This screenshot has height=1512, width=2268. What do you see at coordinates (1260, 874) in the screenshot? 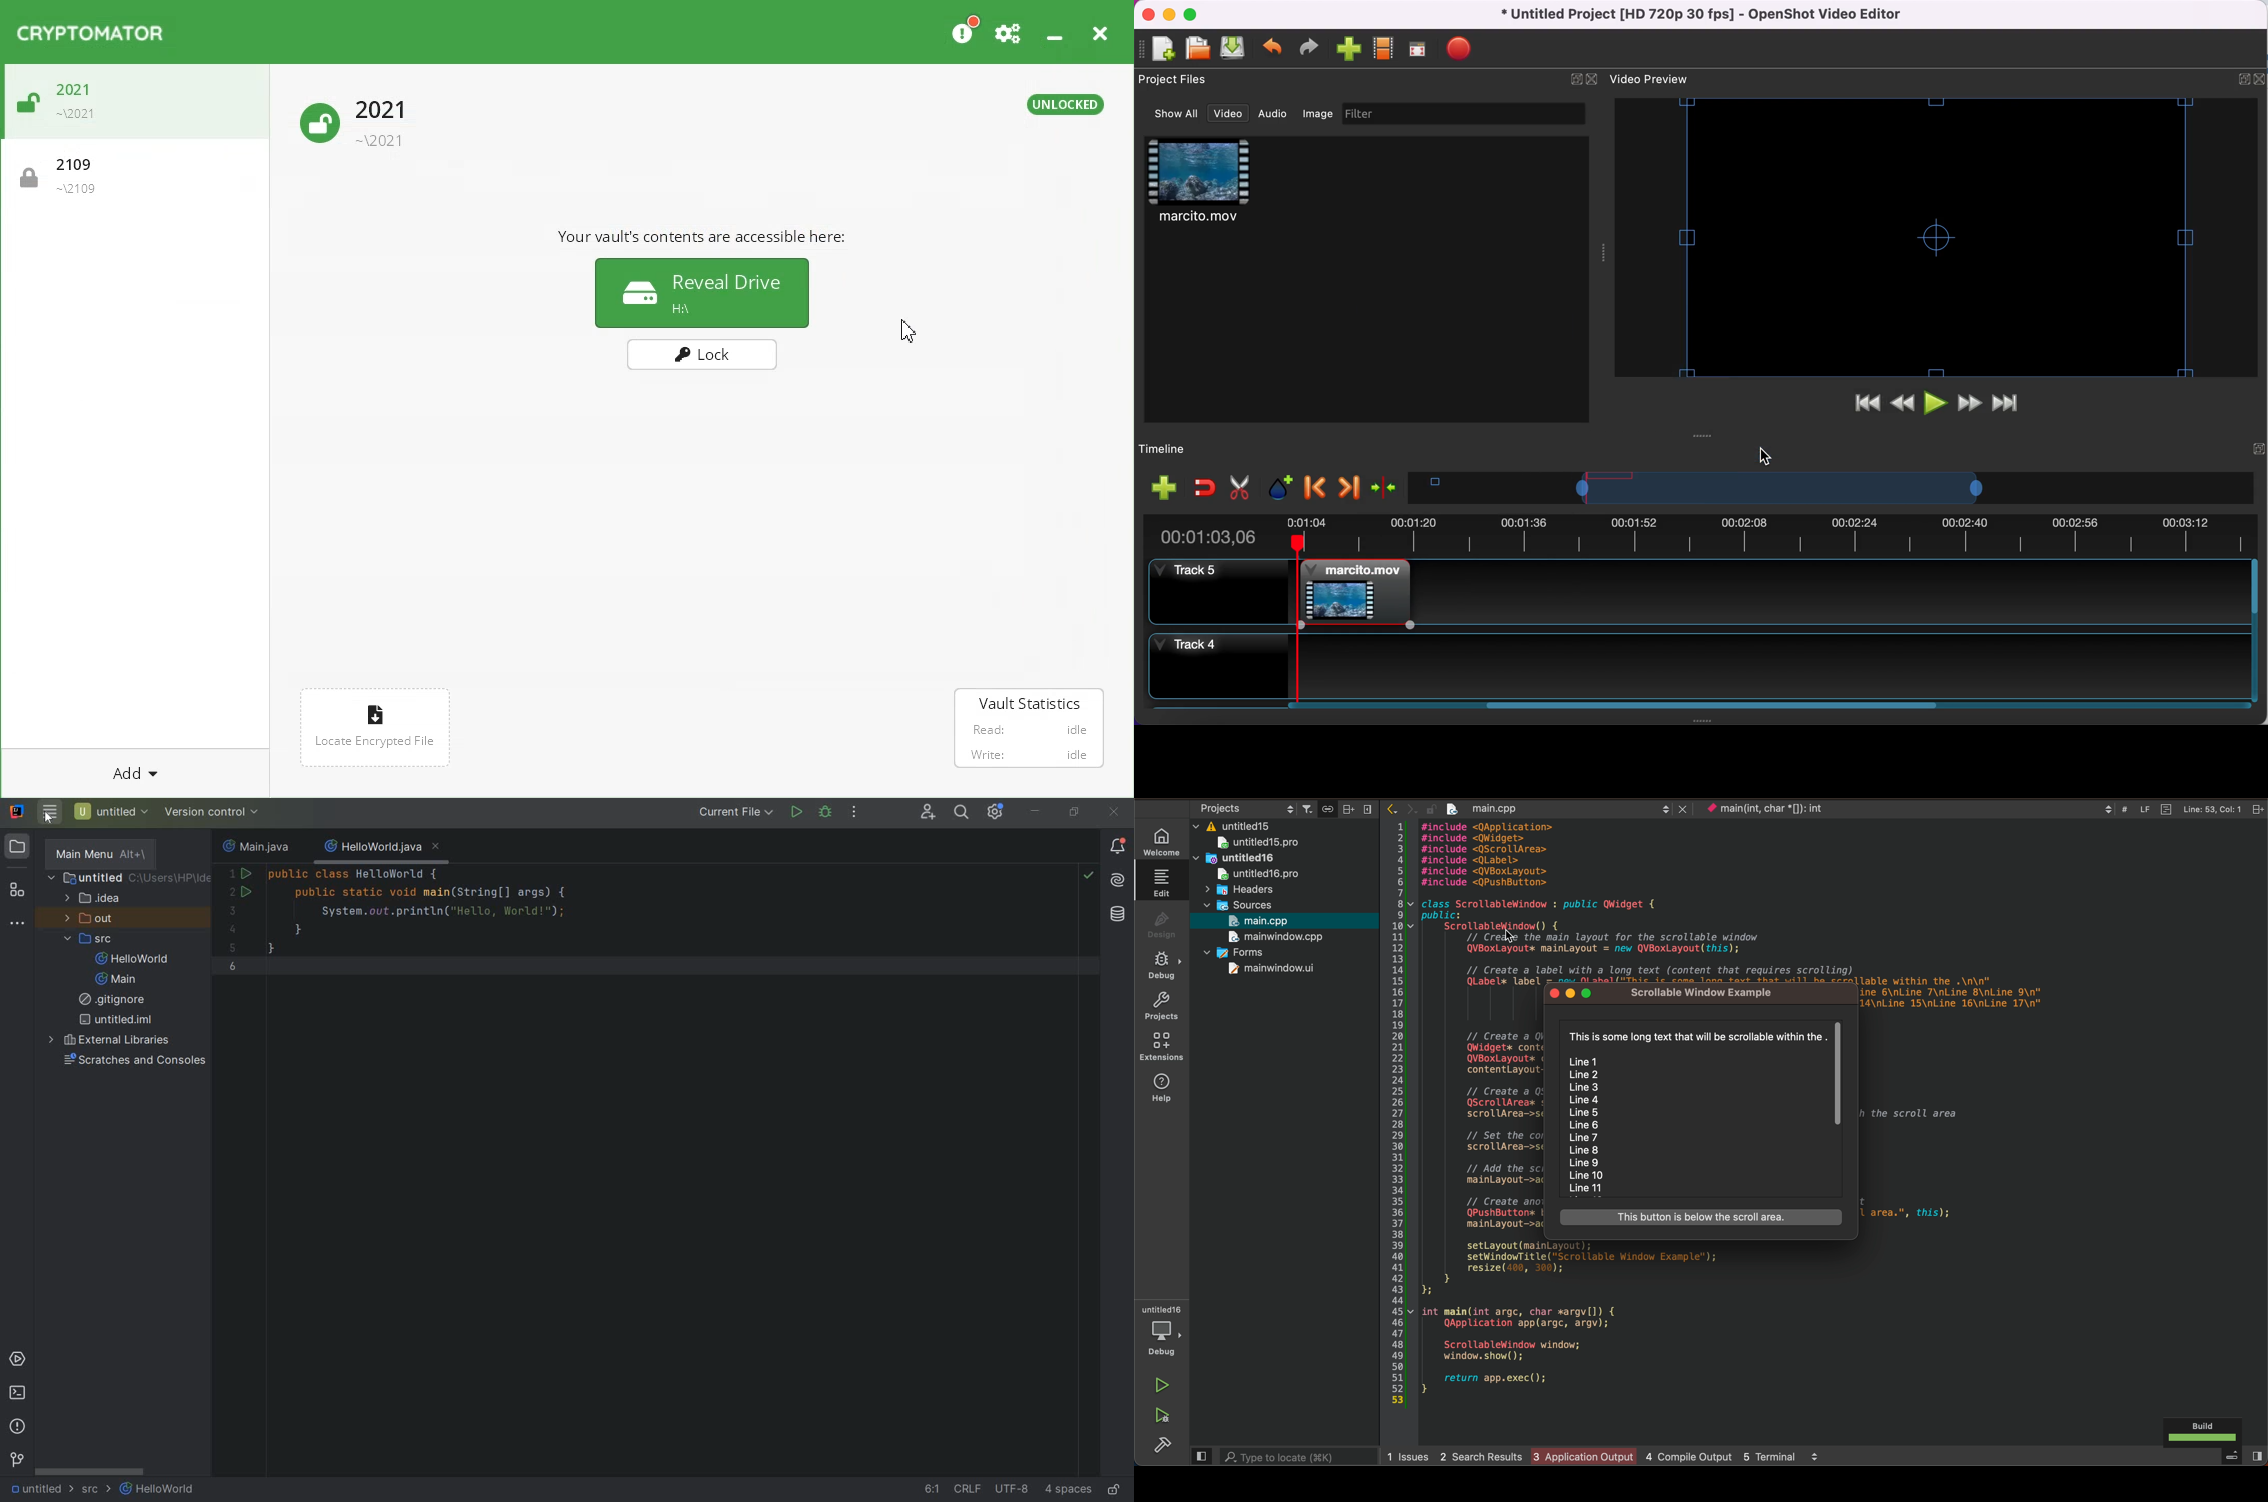
I see `untitled16pro` at bounding box center [1260, 874].